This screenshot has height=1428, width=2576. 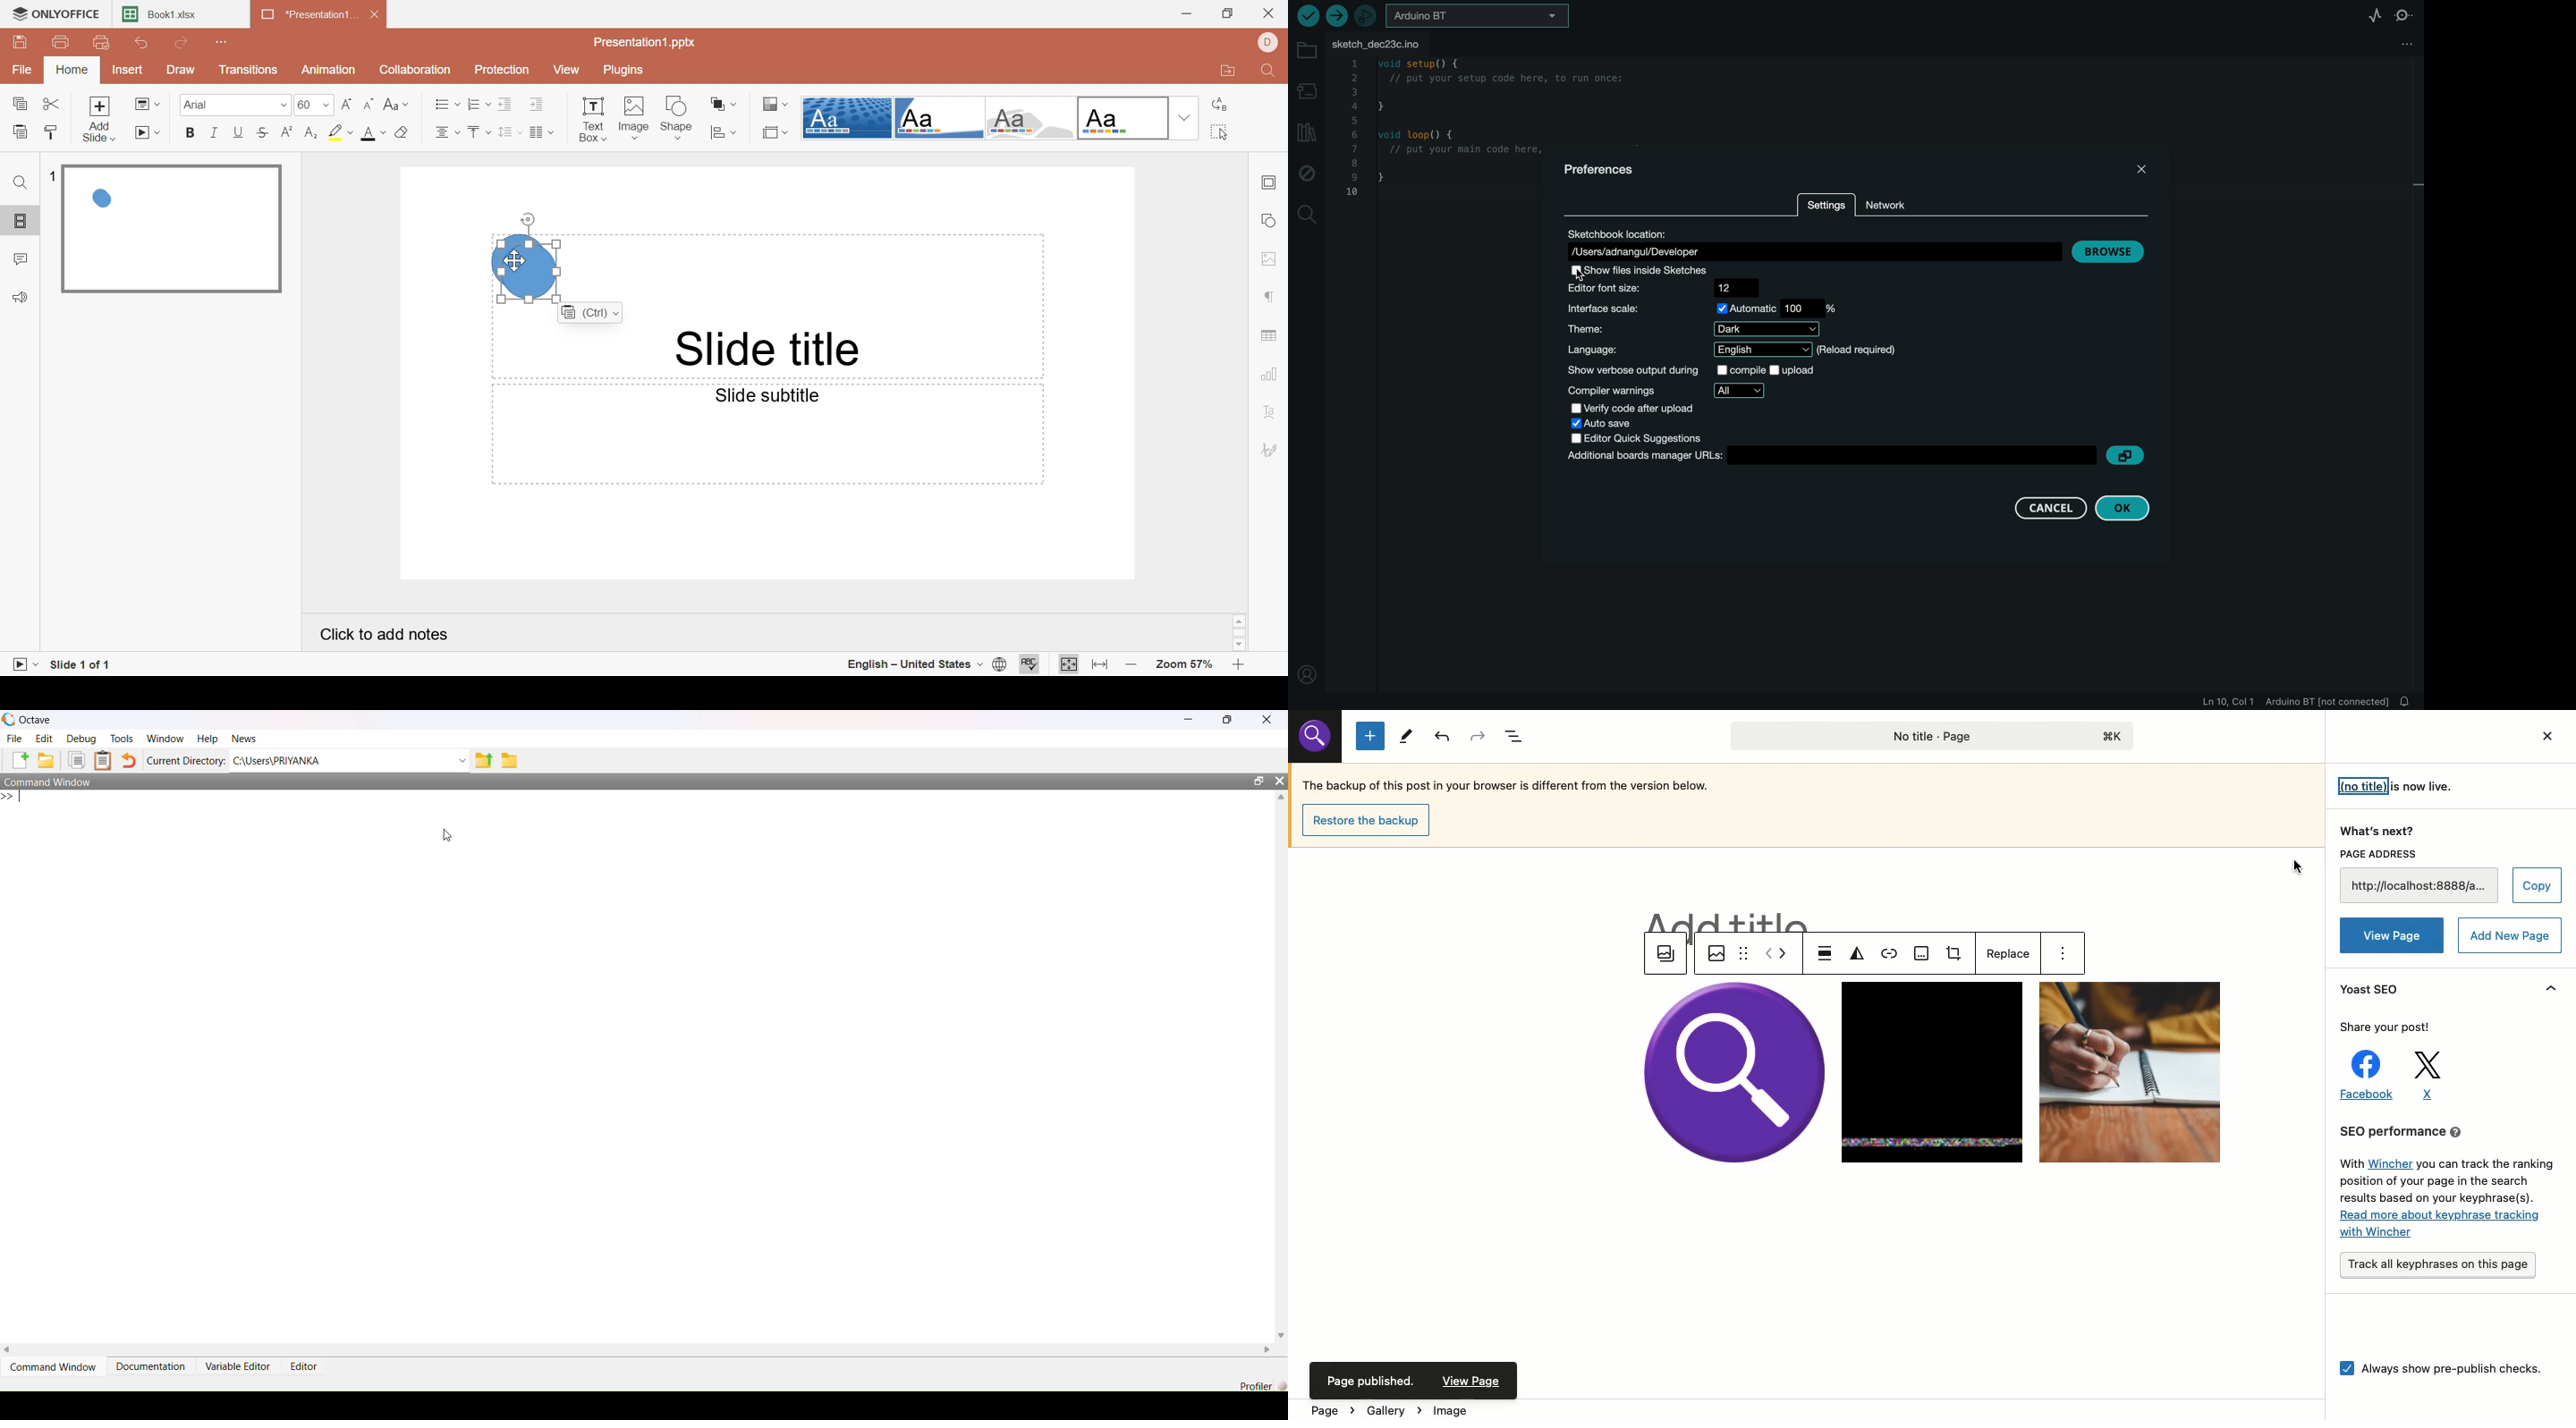 What do you see at coordinates (1271, 220) in the screenshot?
I see `Shape settings` at bounding box center [1271, 220].